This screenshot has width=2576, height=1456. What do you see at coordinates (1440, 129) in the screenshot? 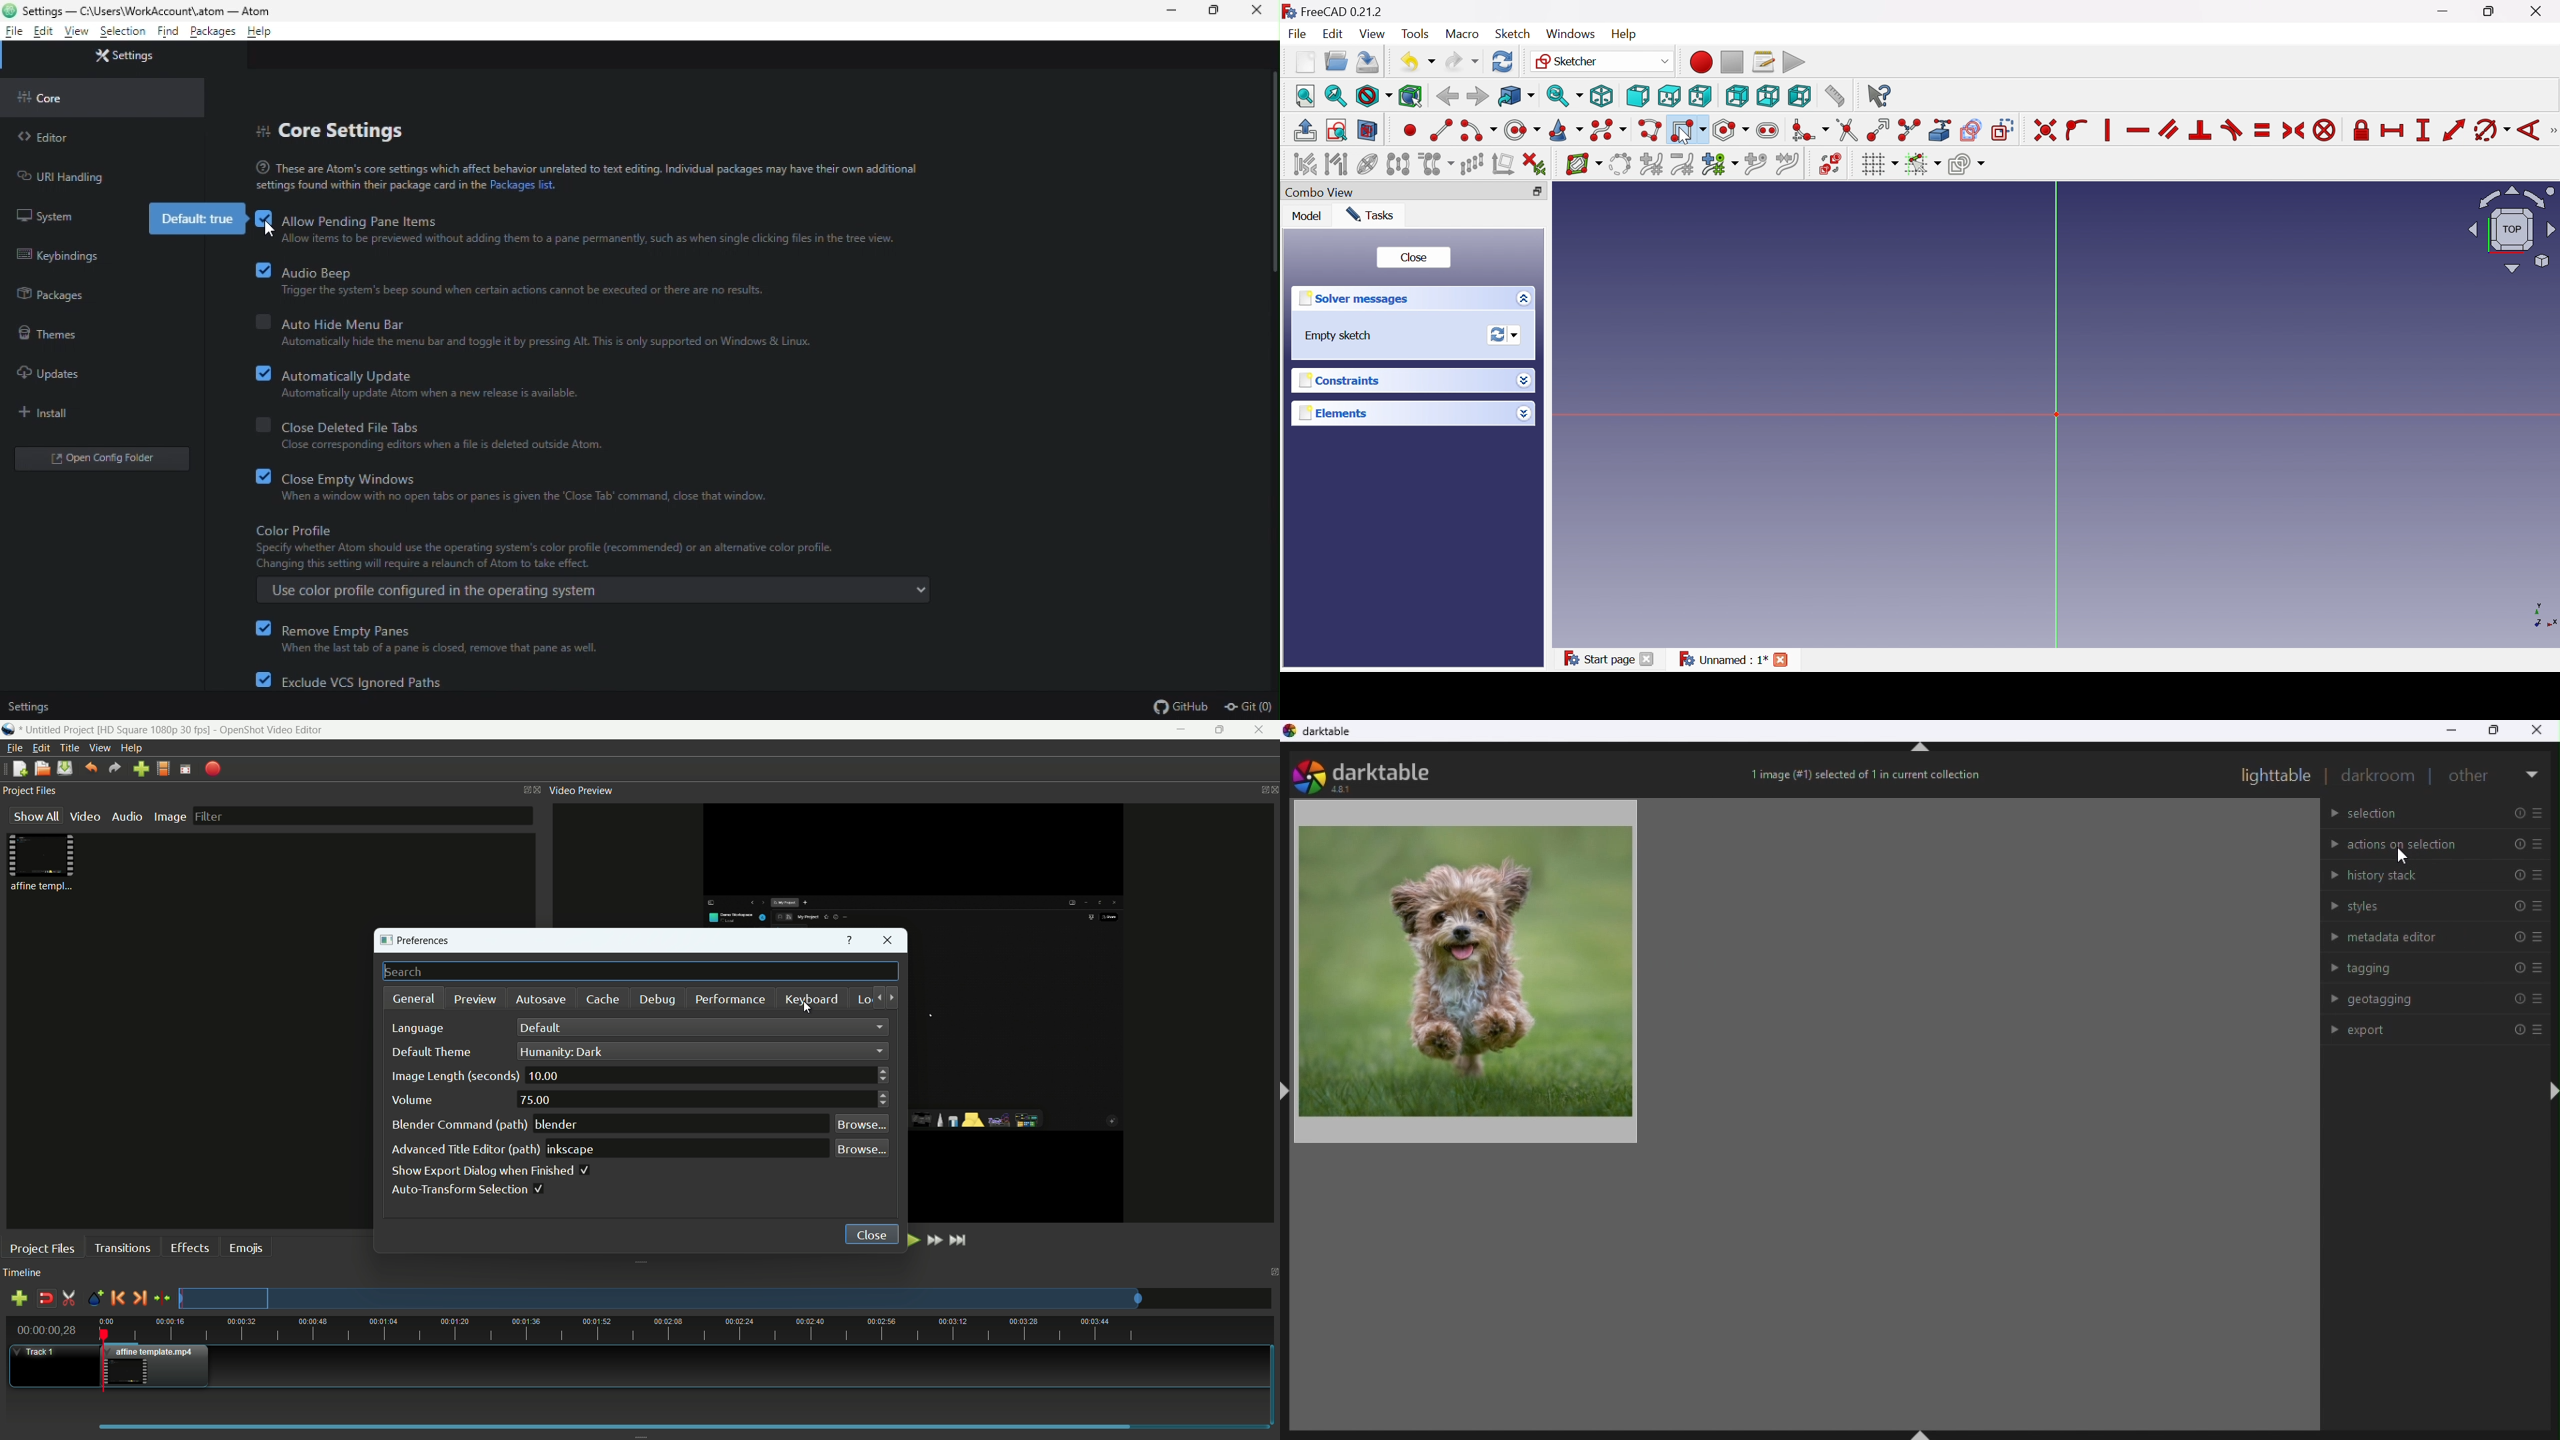
I see `Create line` at bounding box center [1440, 129].